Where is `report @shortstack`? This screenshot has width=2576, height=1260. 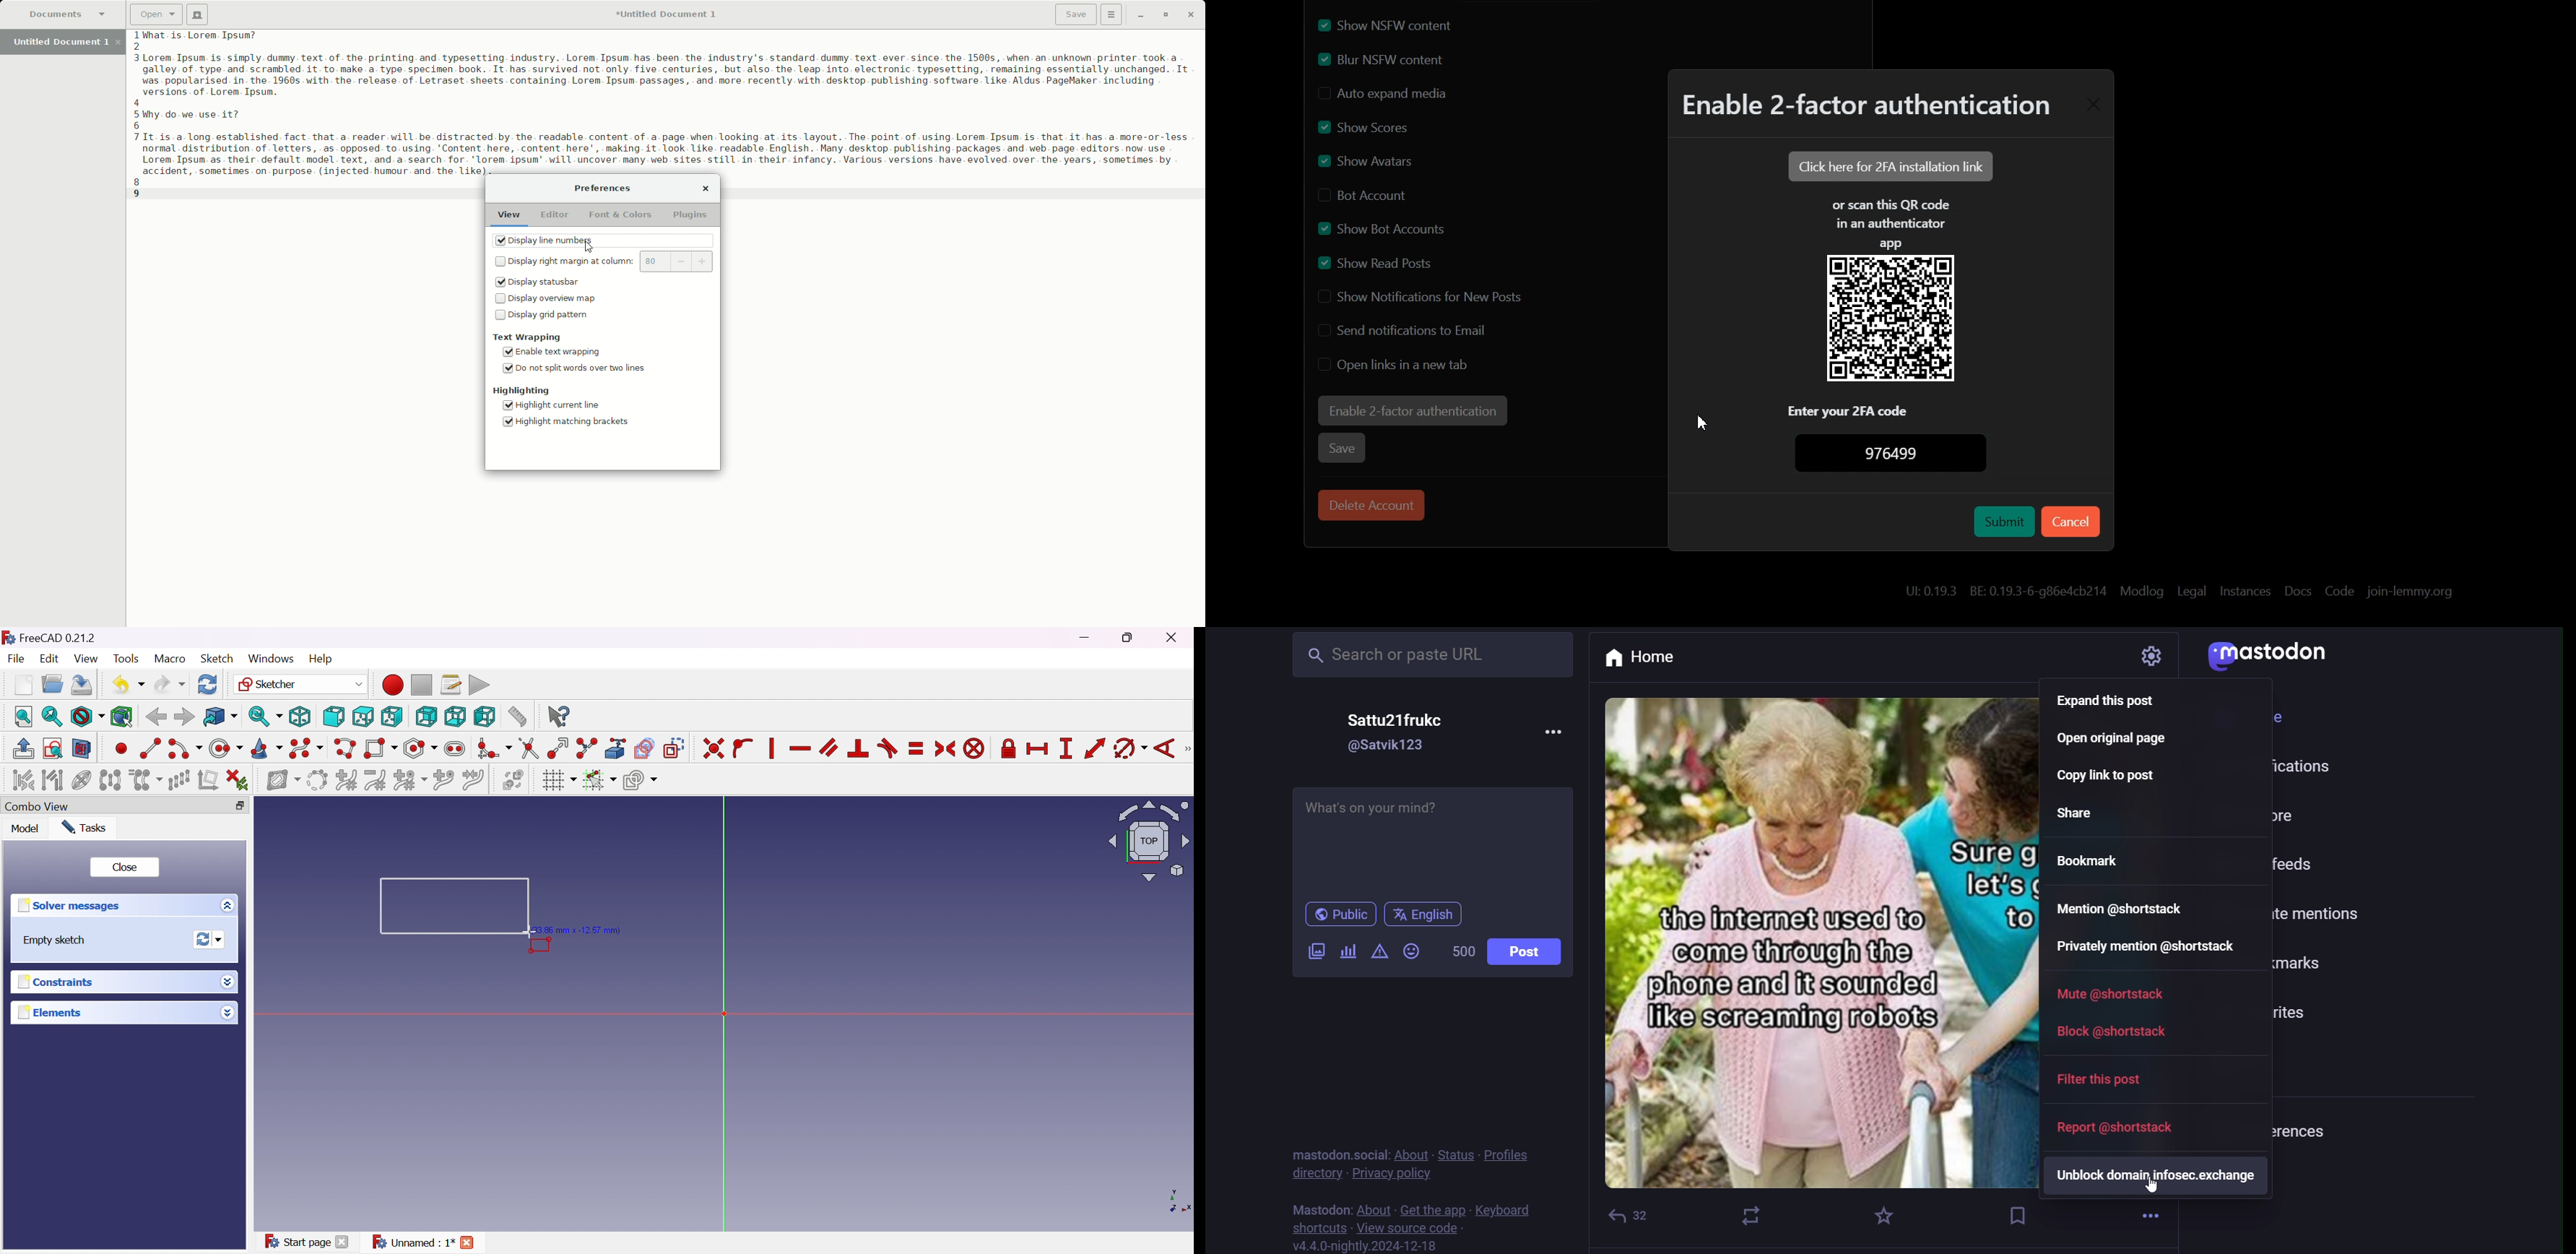
report @shortstack is located at coordinates (2112, 1128).